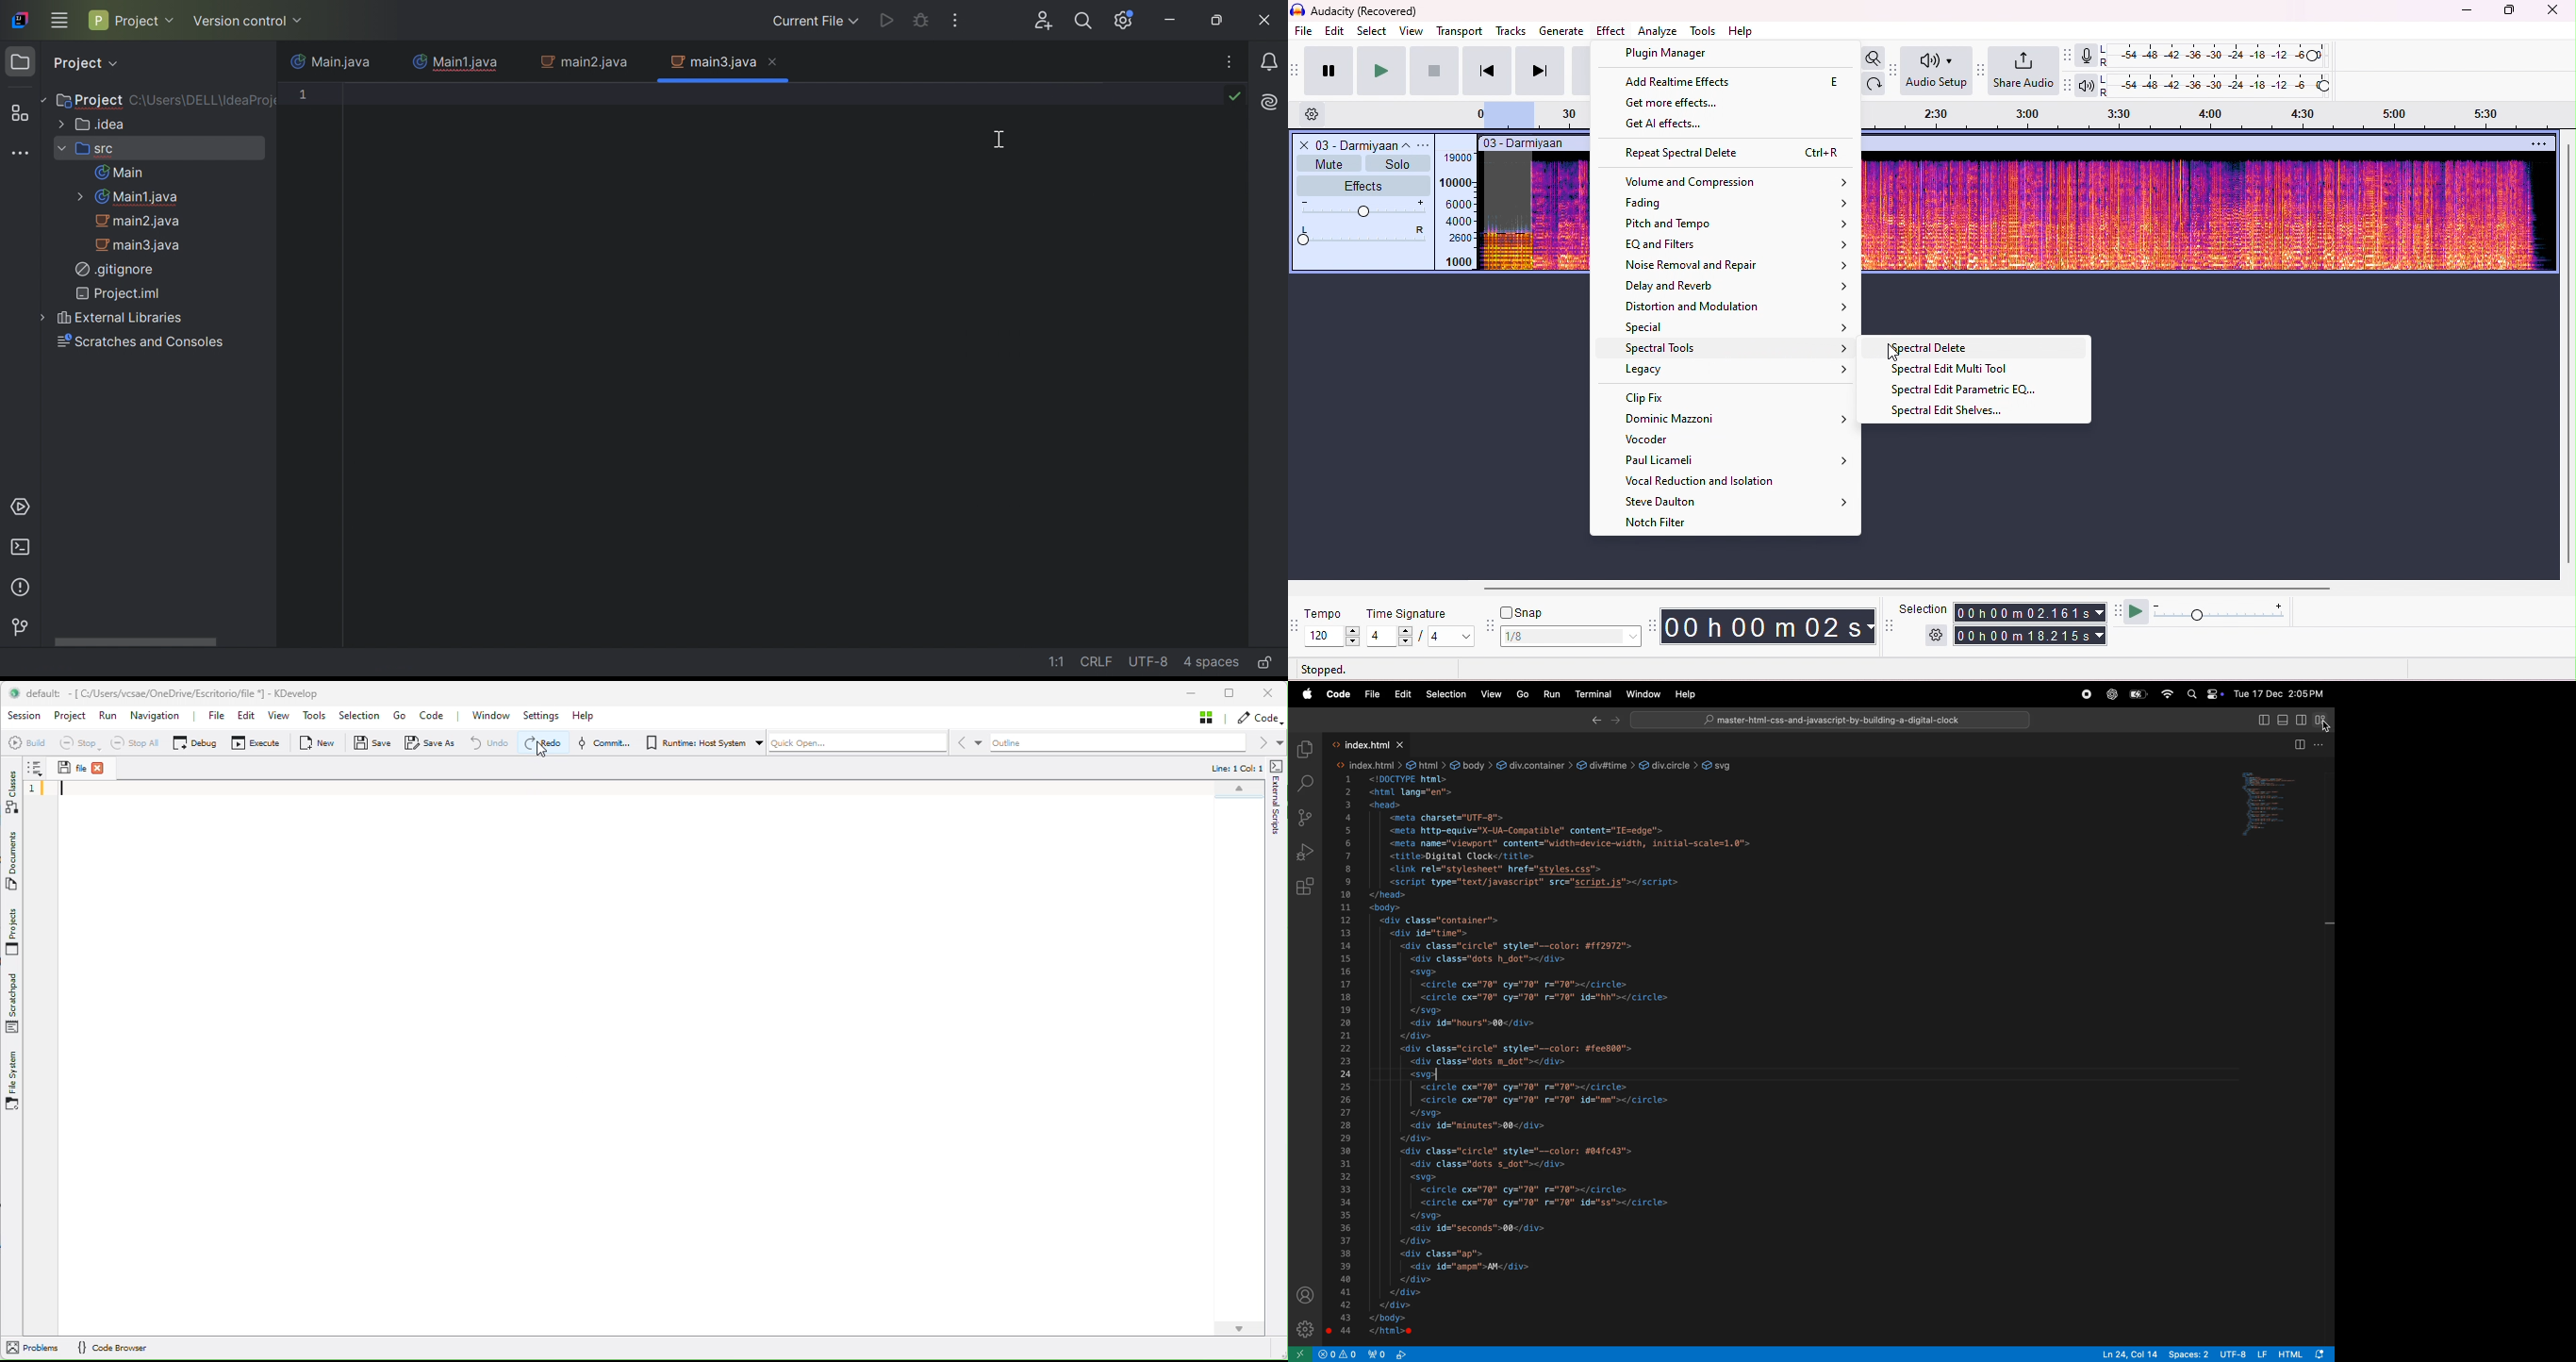  What do you see at coordinates (2219, 57) in the screenshot?
I see `recording level` at bounding box center [2219, 57].